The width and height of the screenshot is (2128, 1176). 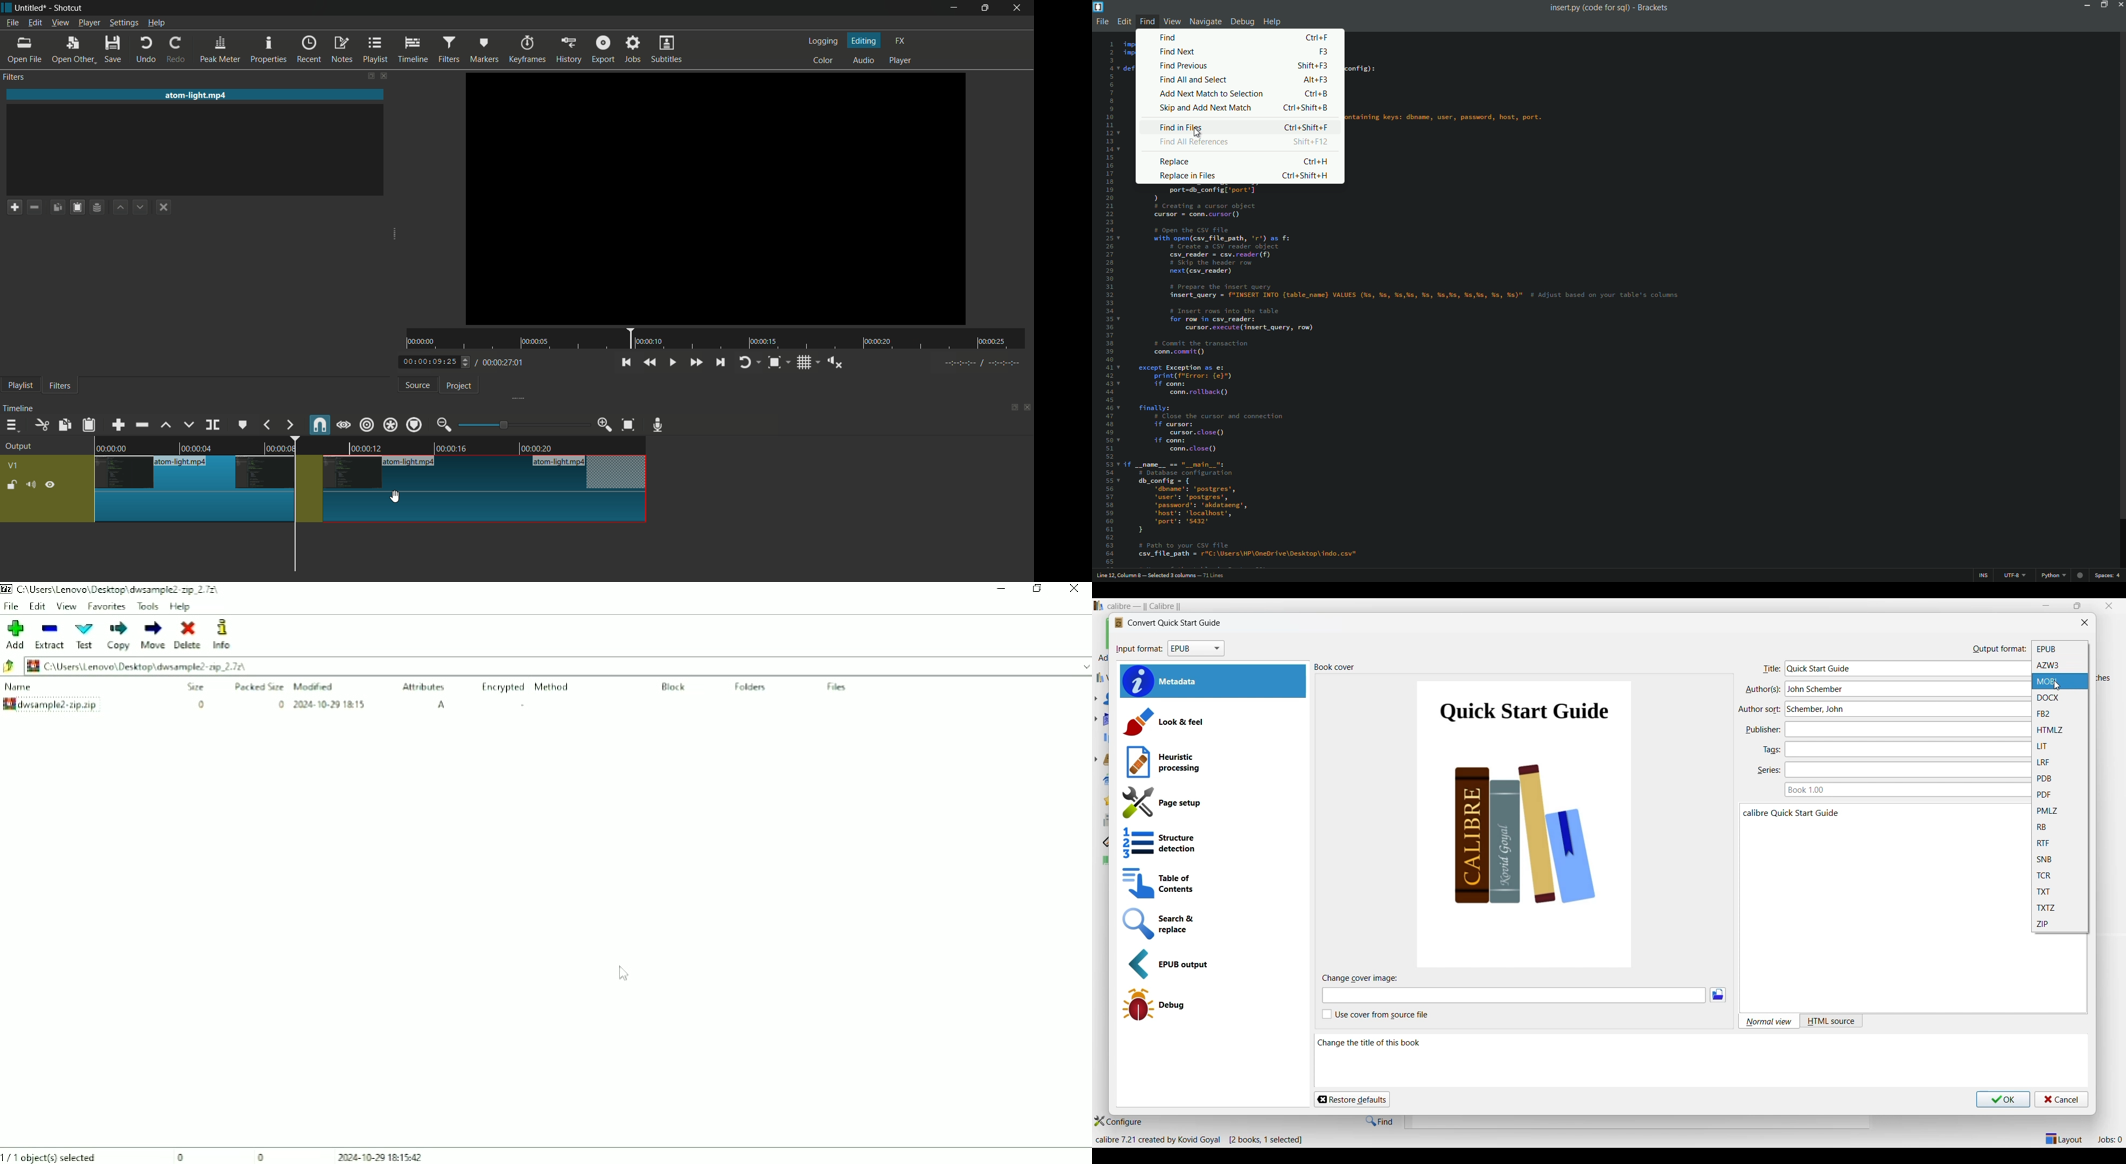 What do you see at coordinates (289, 425) in the screenshot?
I see `next marker` at bounding box center [289, 425].